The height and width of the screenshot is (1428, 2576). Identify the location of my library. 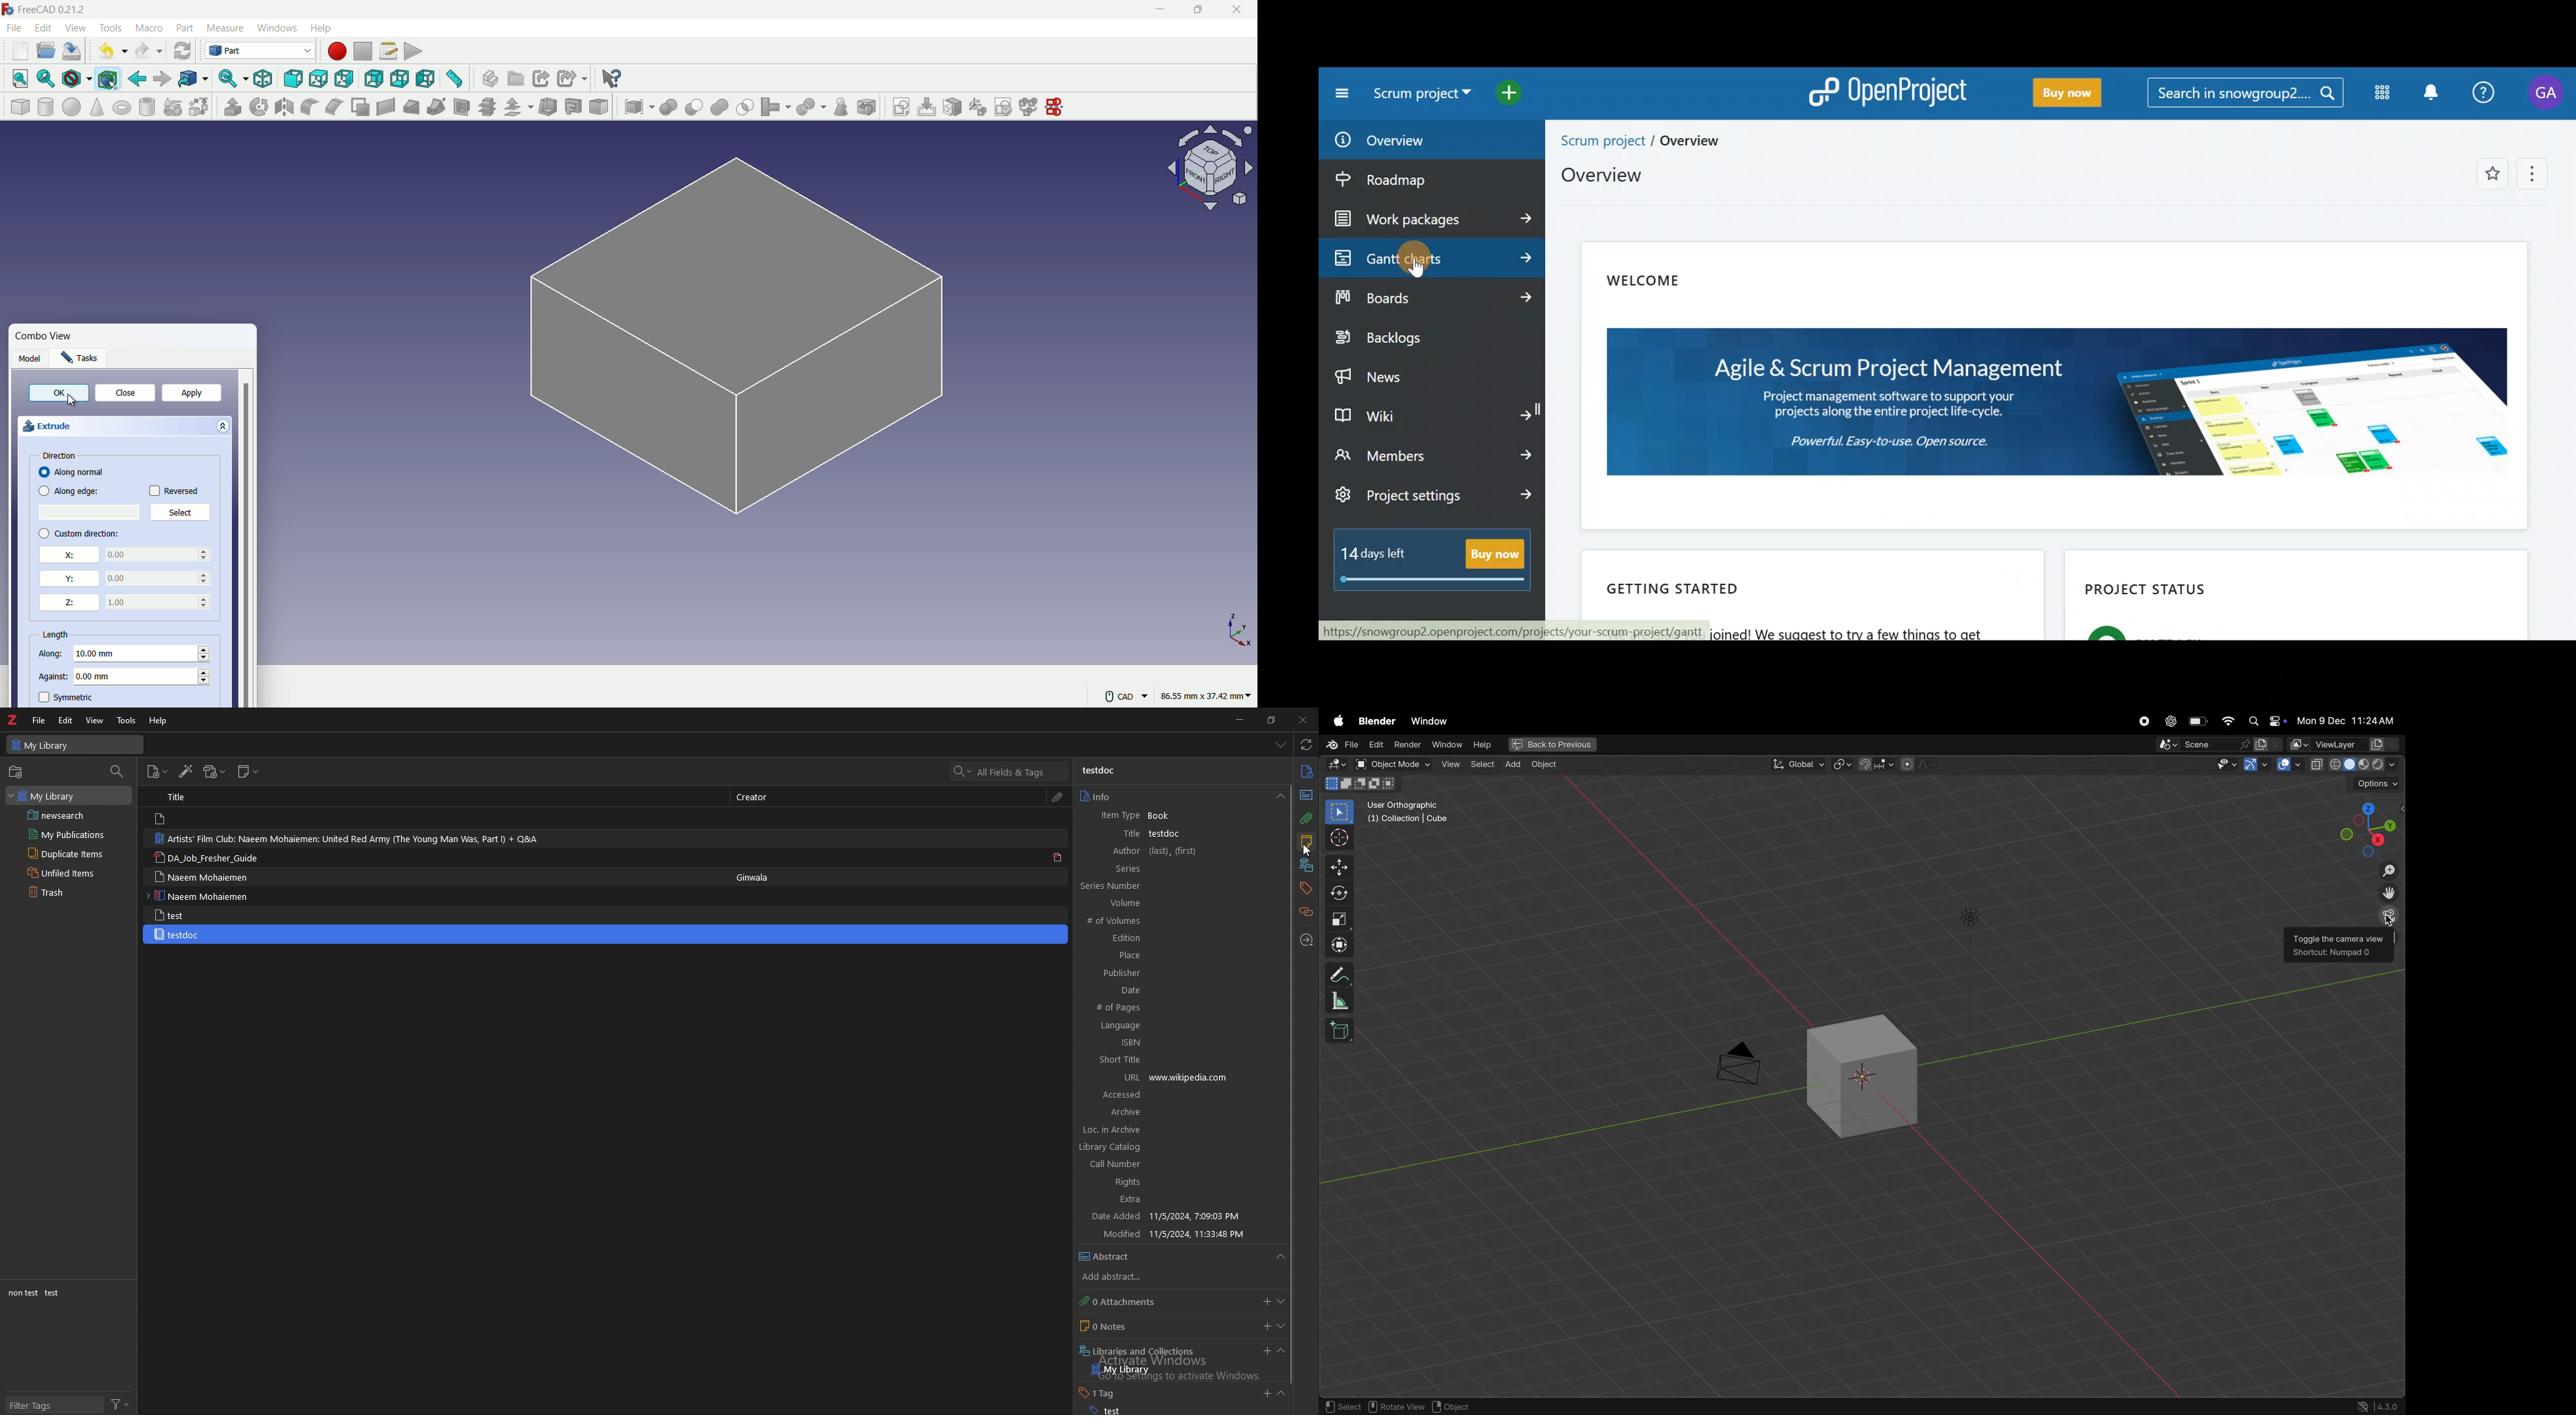
(75, 744).